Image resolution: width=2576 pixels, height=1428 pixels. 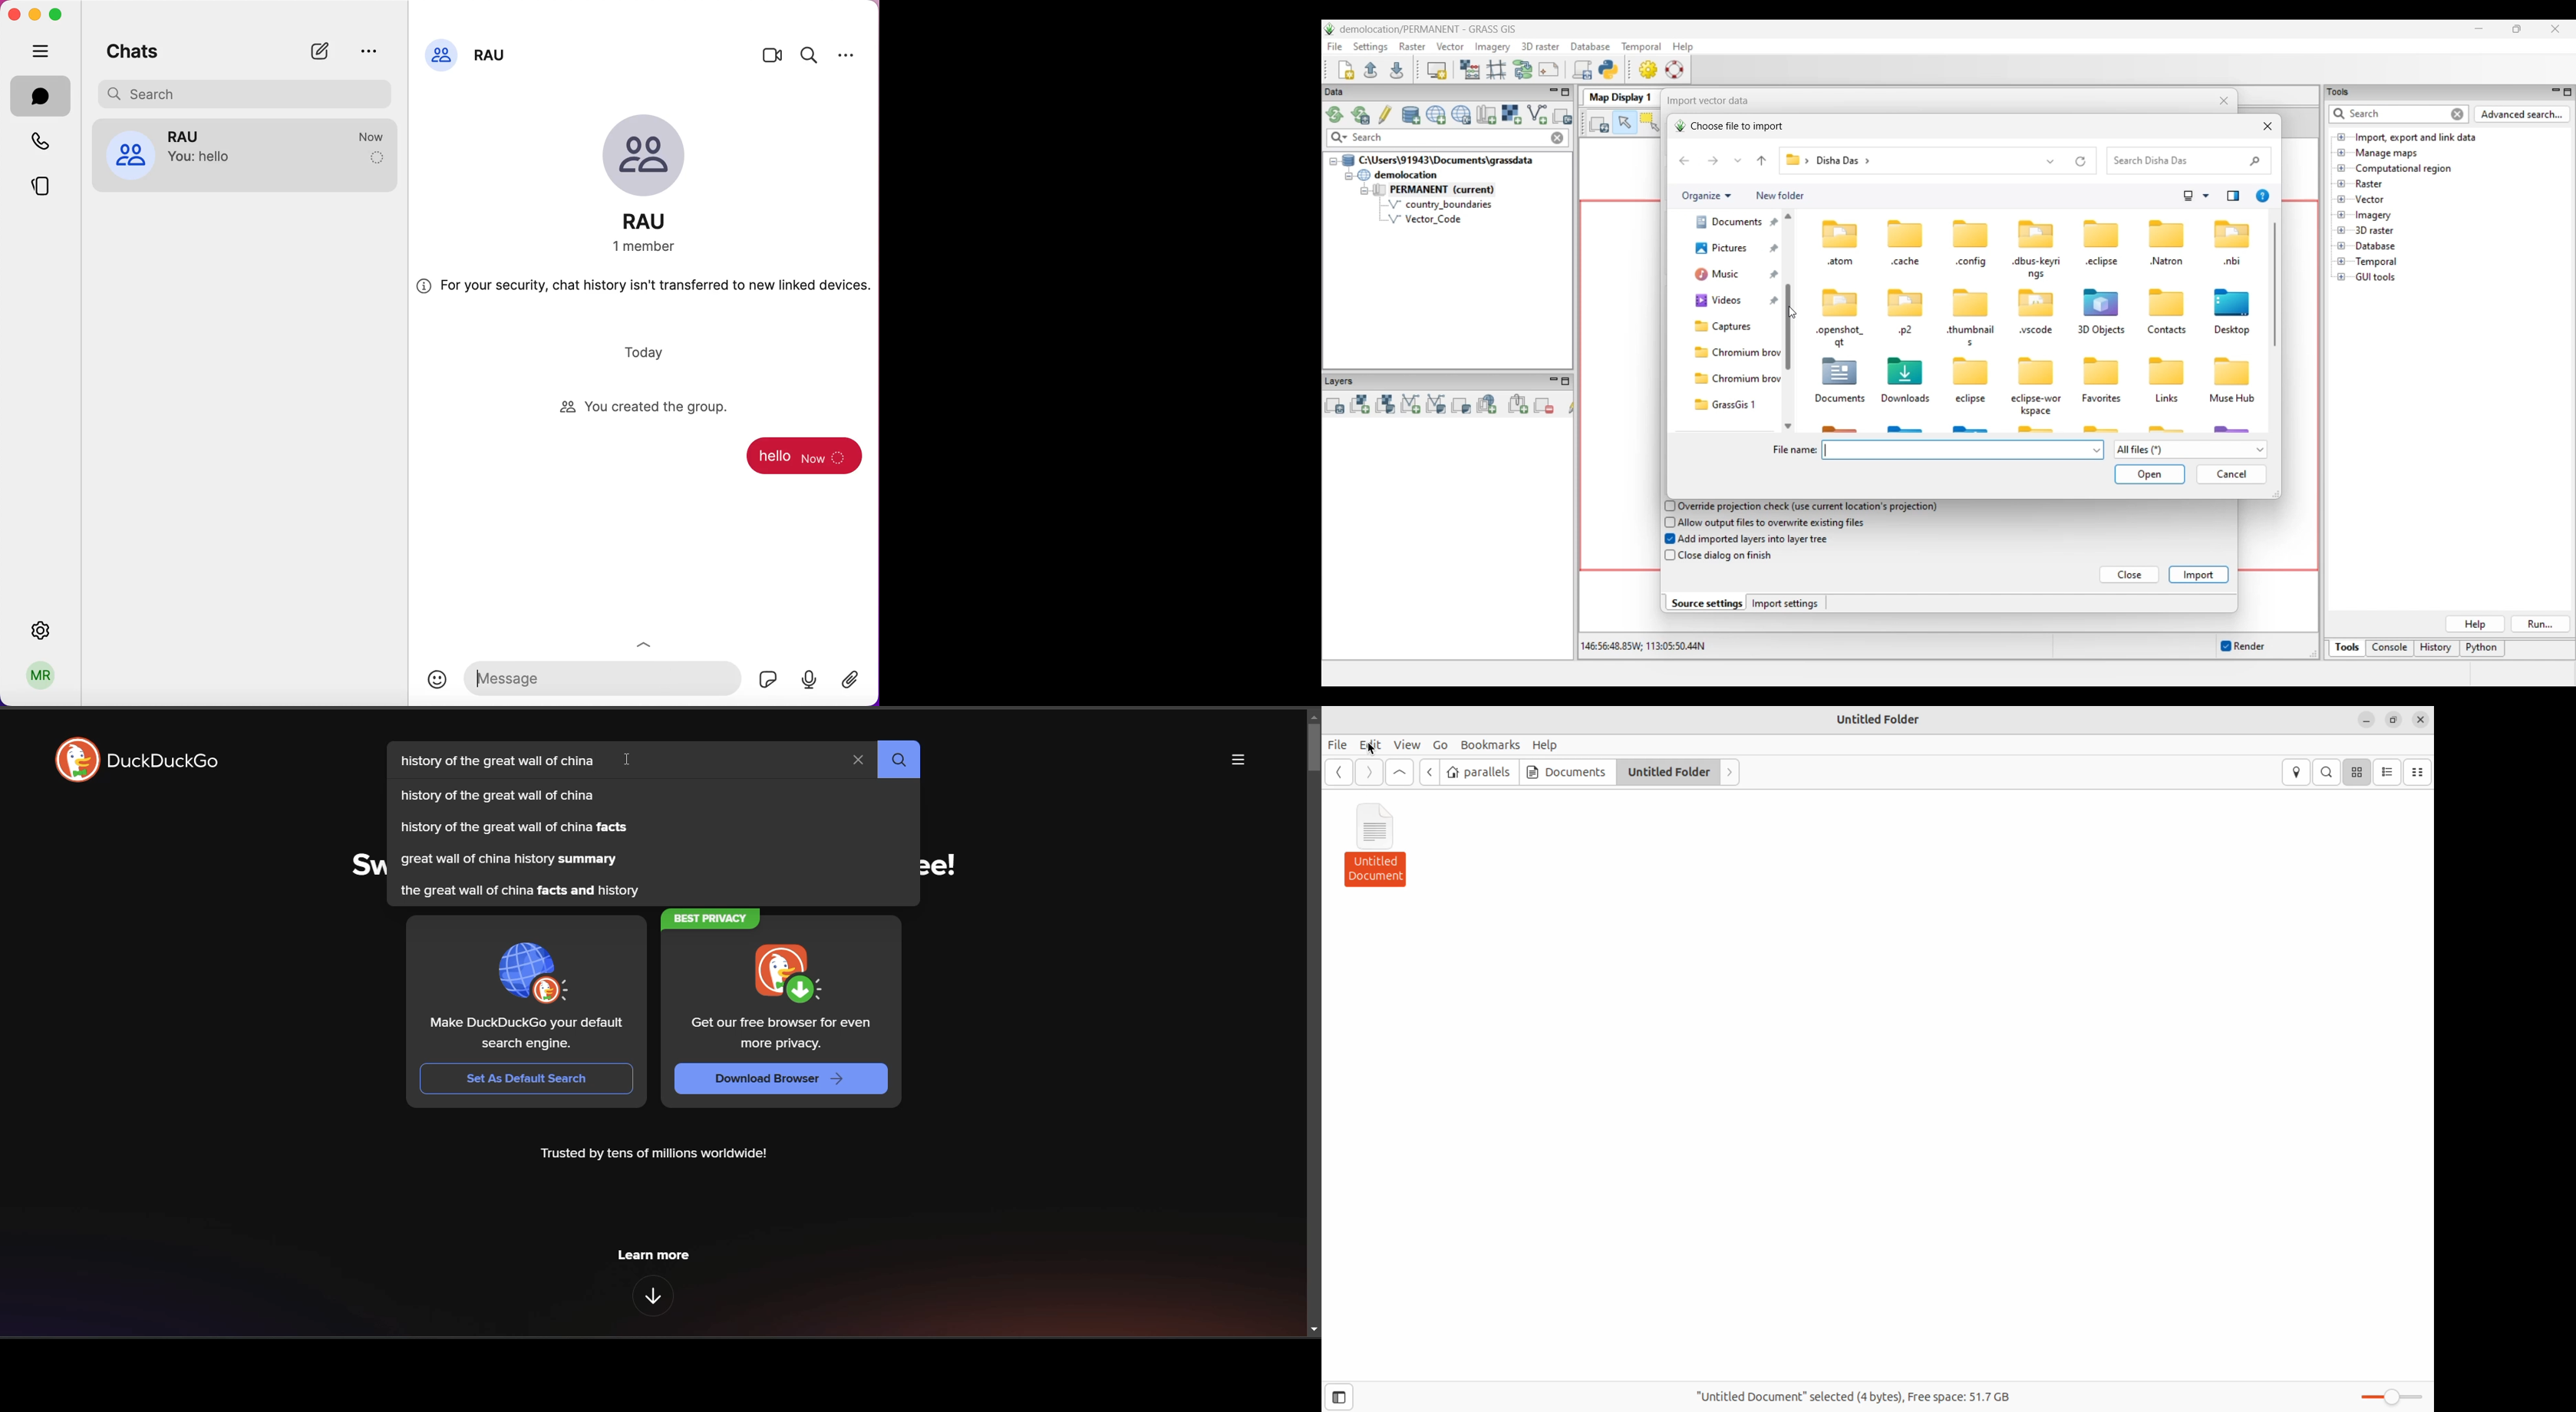 I want to click on today, so click(x=647, y=352).